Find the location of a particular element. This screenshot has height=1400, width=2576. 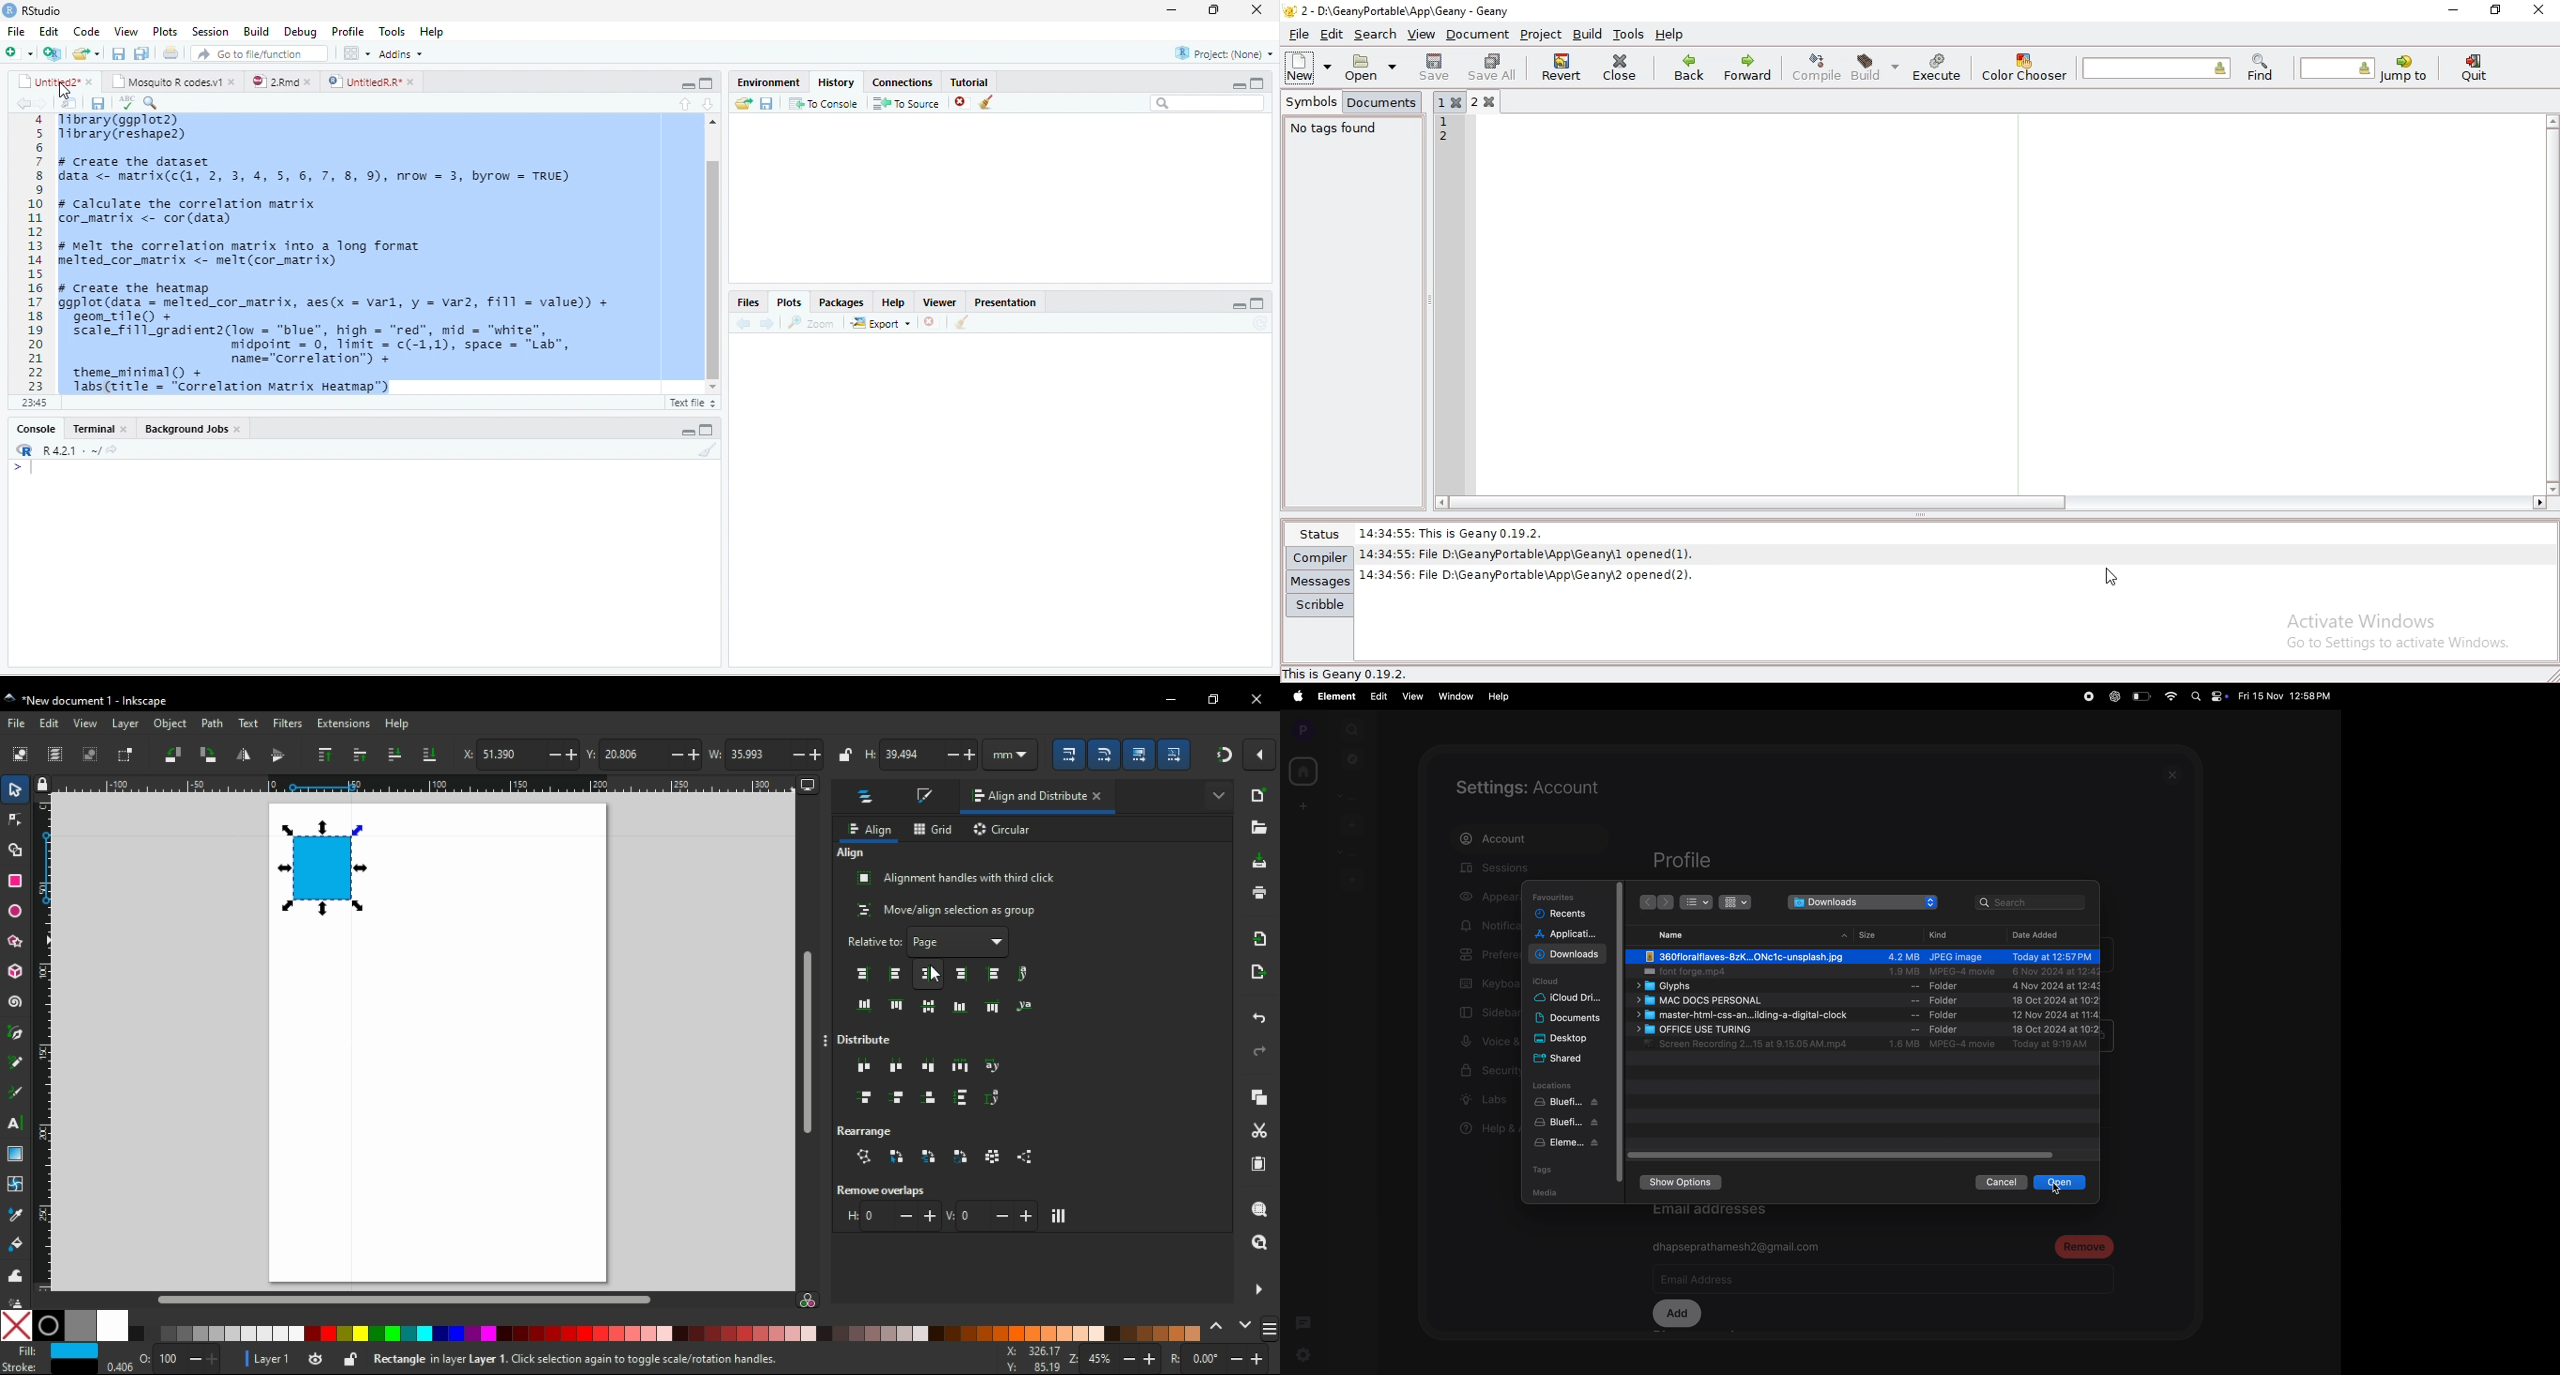

files is located at coordinates (65, 101).